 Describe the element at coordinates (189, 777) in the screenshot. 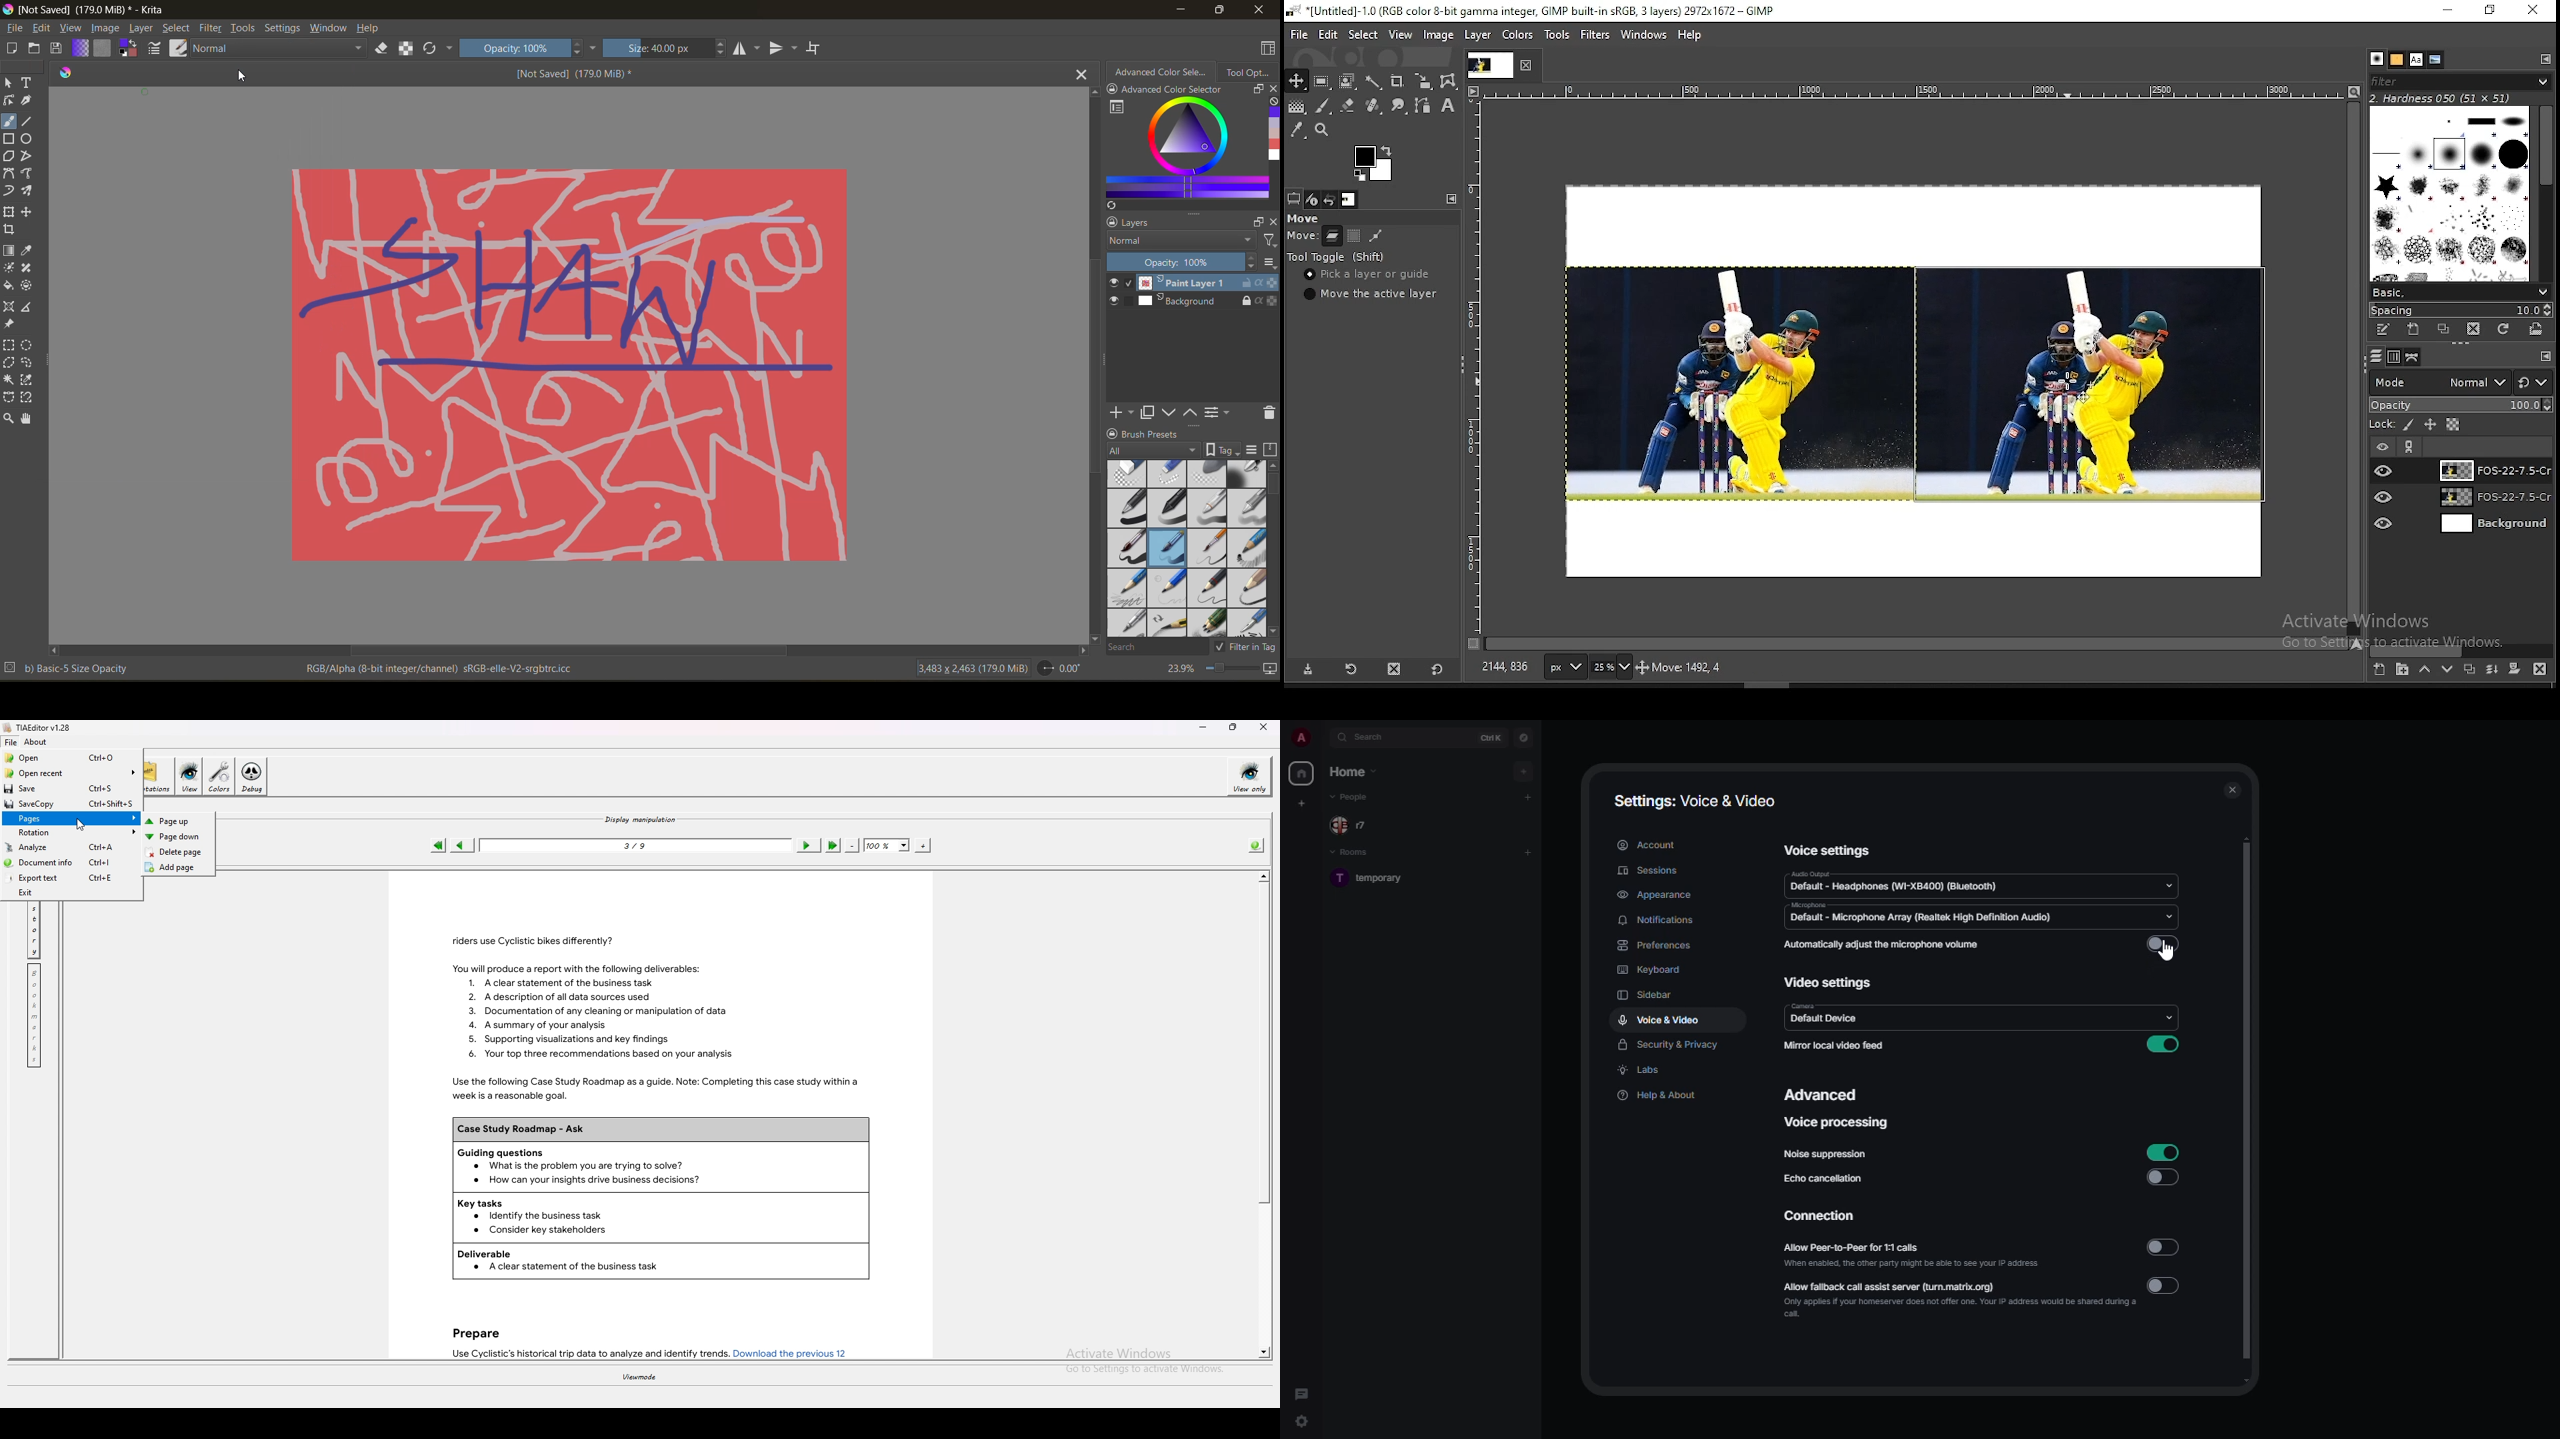

I see `view` at that location.